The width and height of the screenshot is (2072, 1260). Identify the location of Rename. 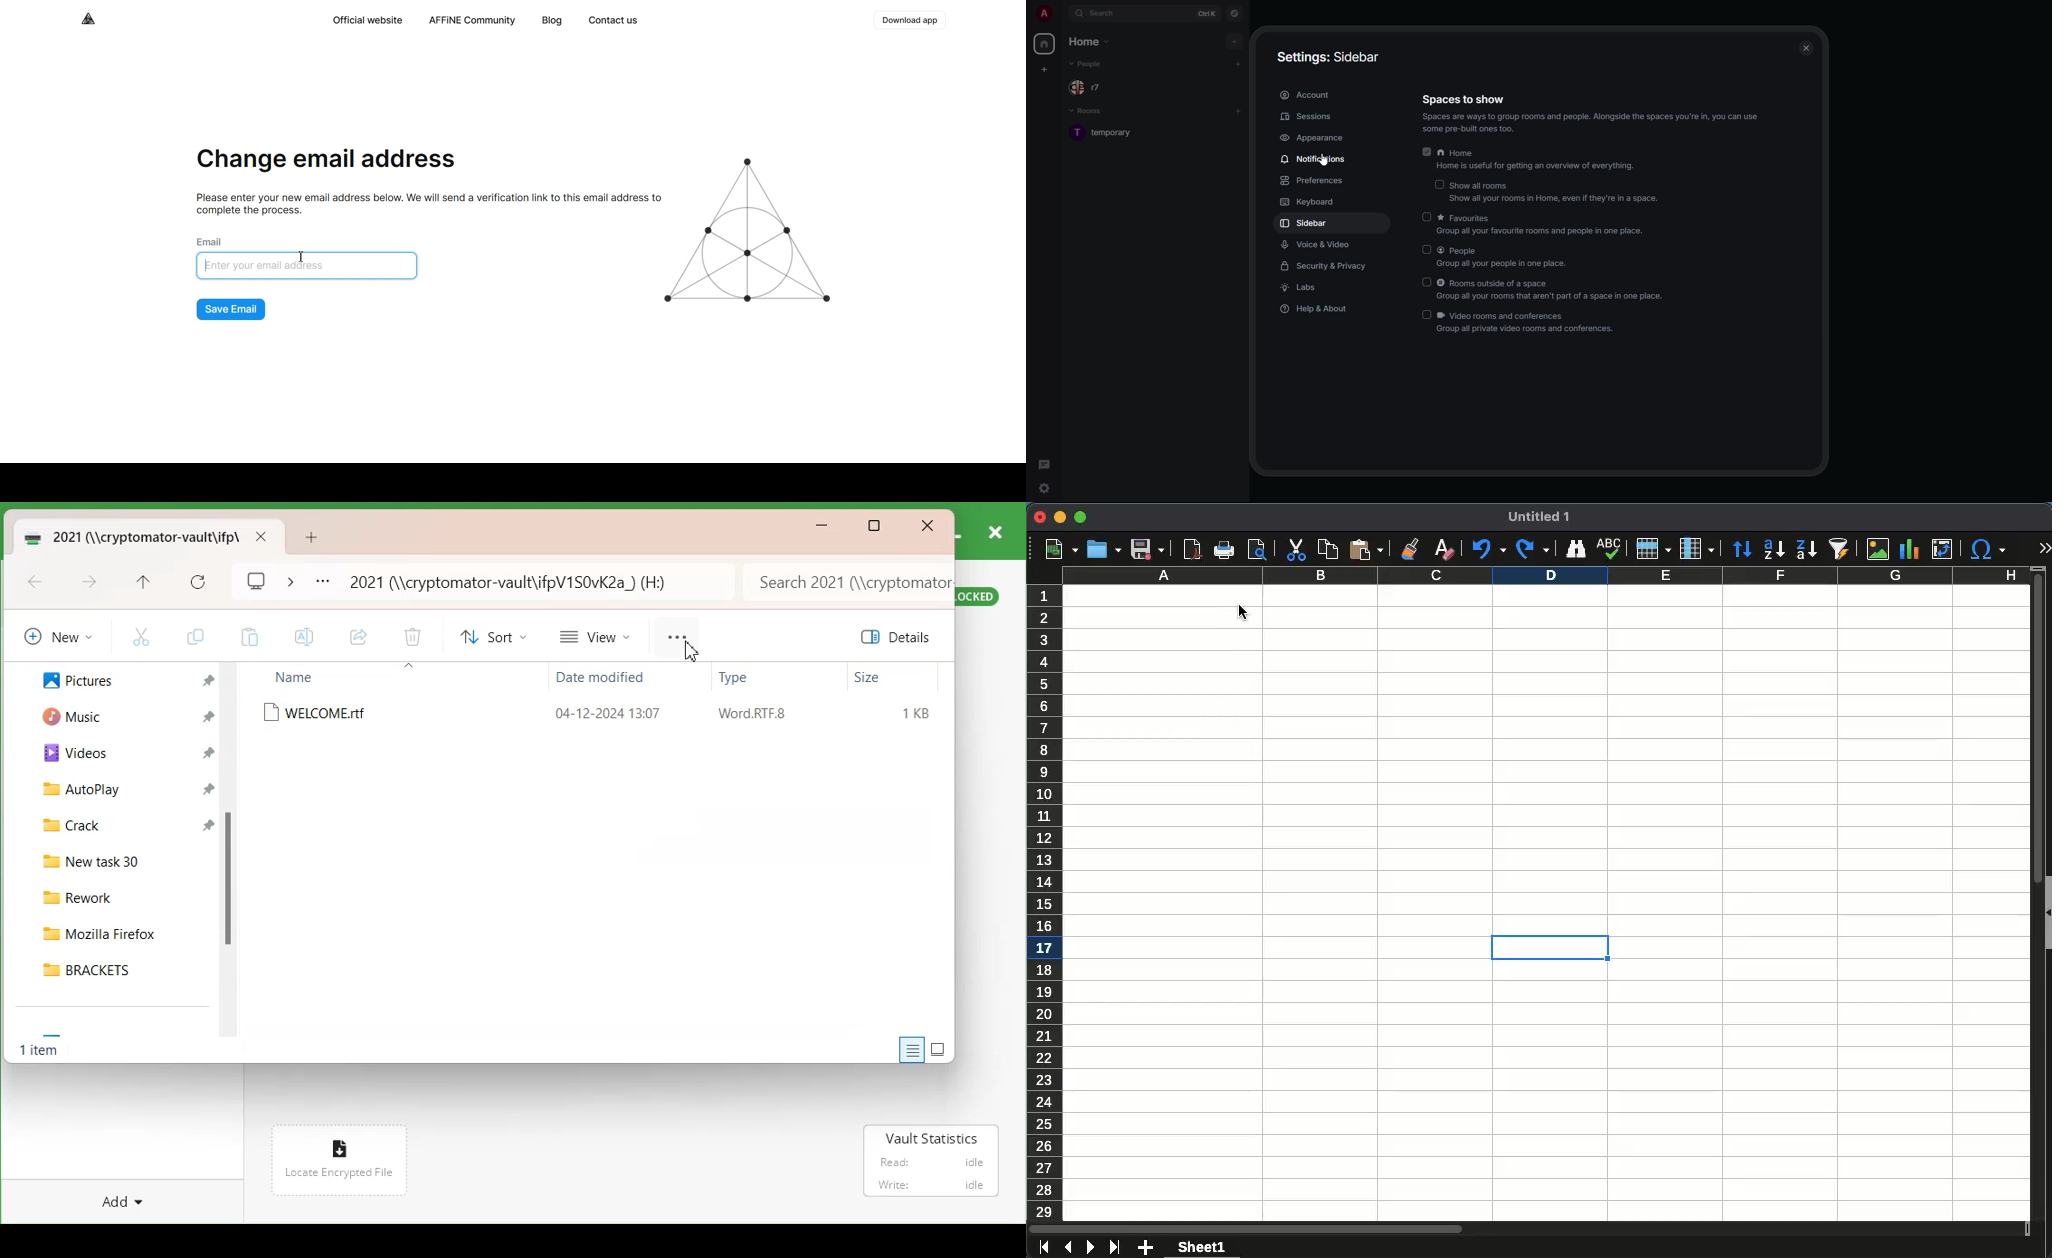
(305, 637).